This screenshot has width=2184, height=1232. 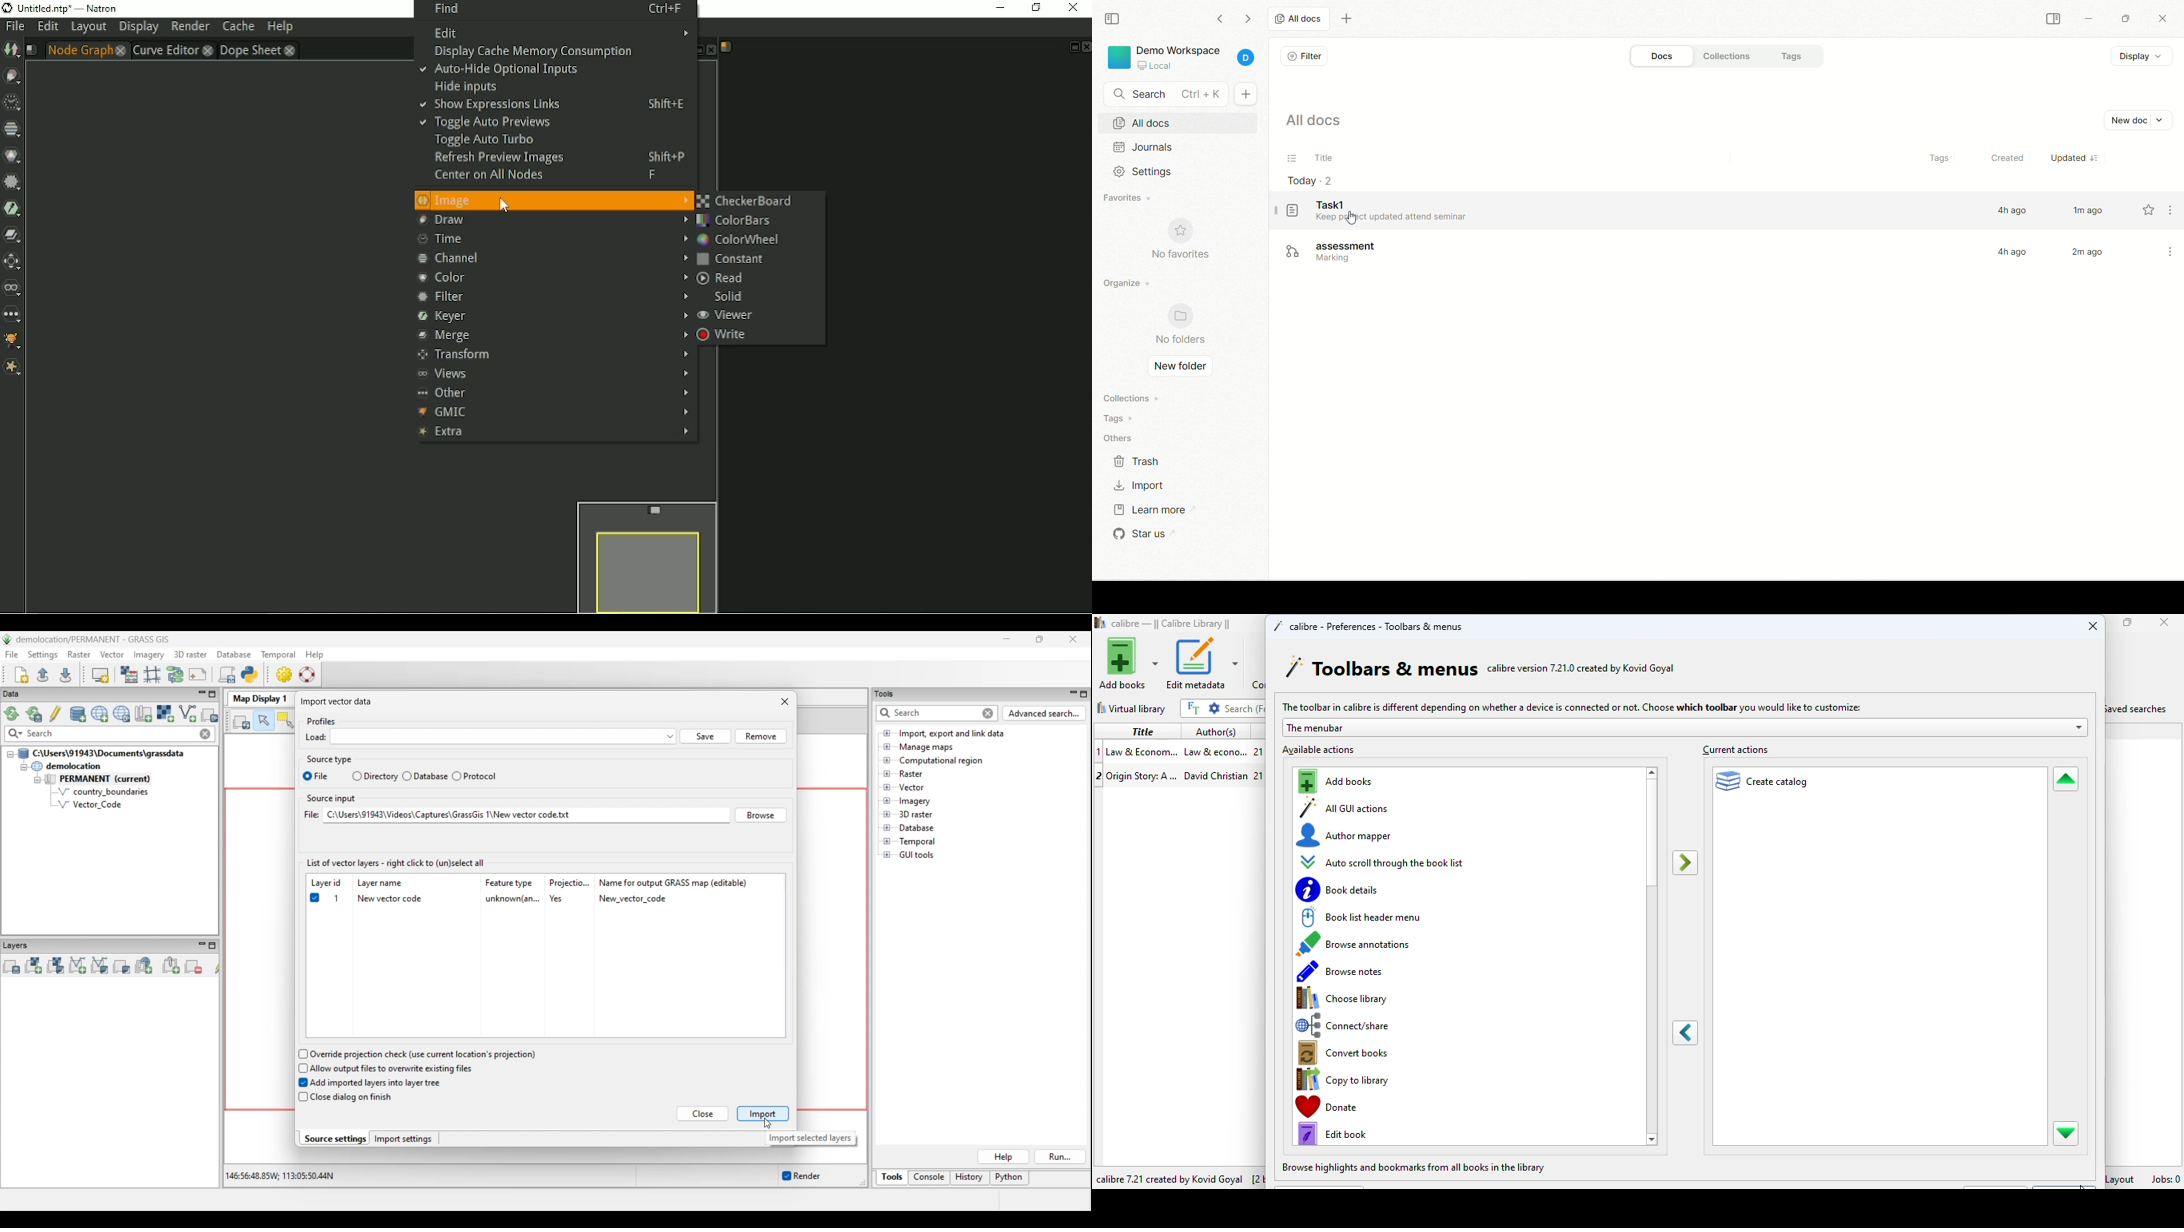 What do you see at coordinates (1131, 708) in the screenshot?
I see `virtual library` at bounding box center [1131, 708].